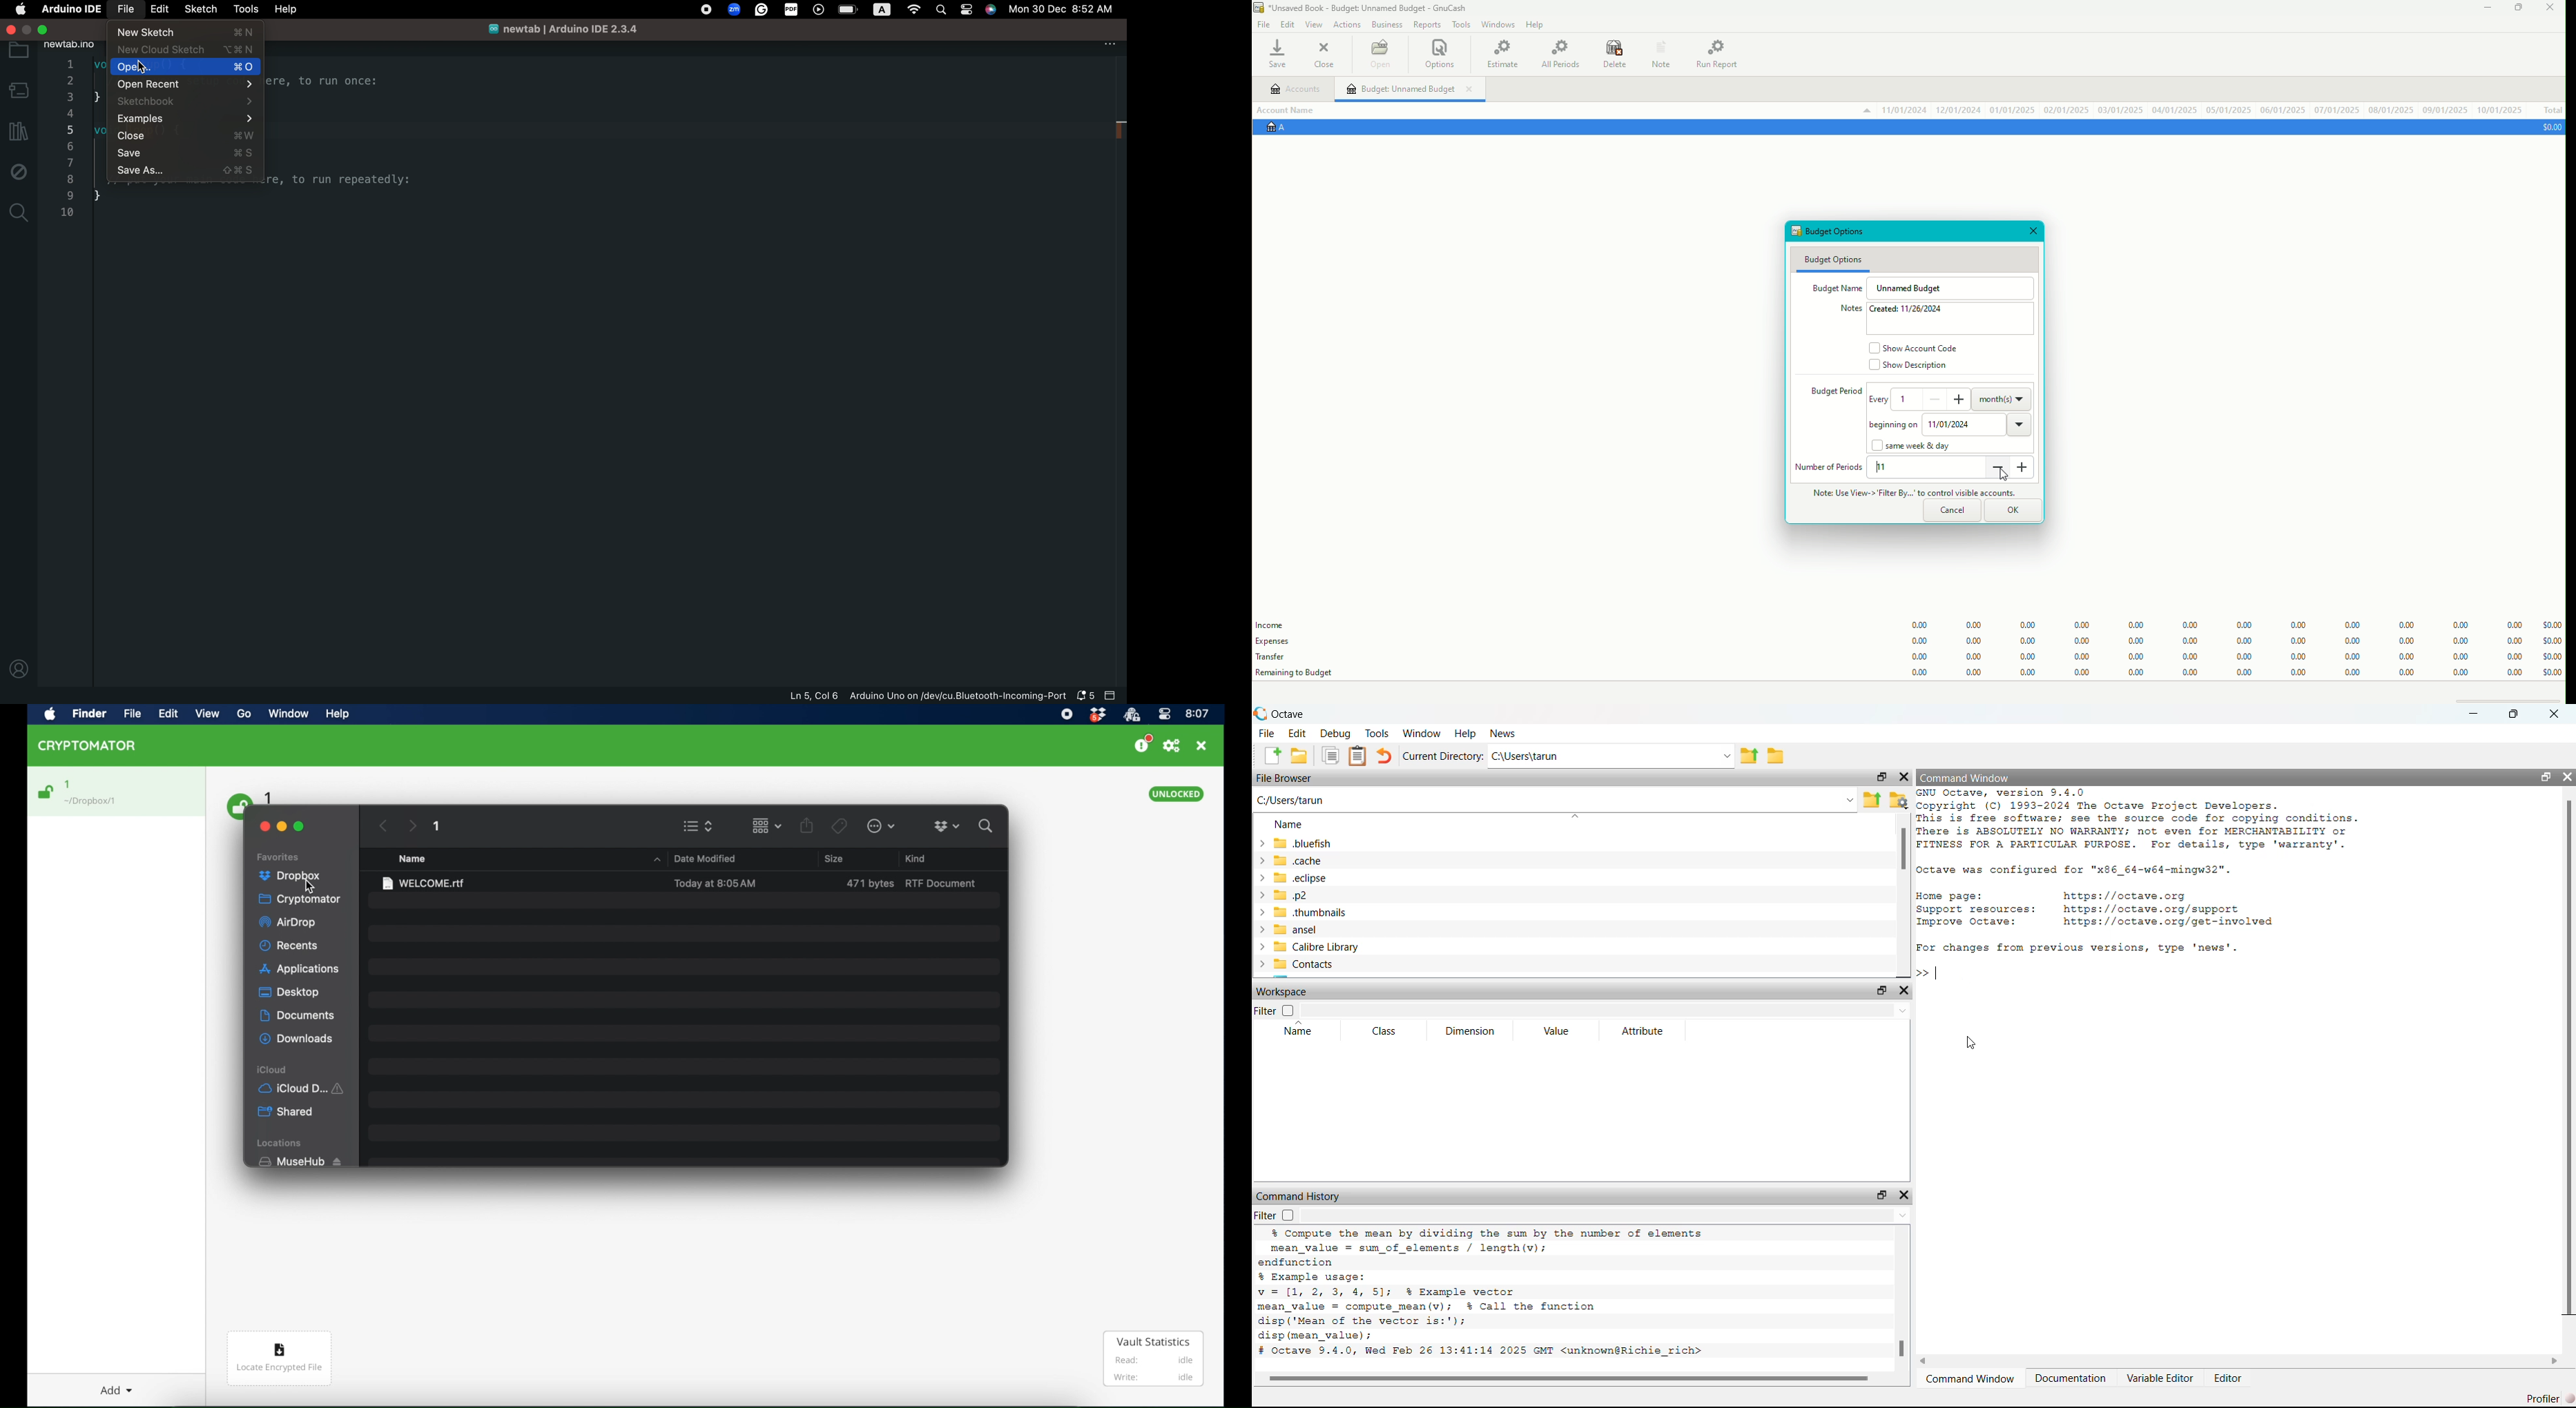 The width and height of the screenshot is (2576, 1428). What do you see at coordinates (916, 857) in the screenshot?
I see `kind` at bounding box center [916, 857].